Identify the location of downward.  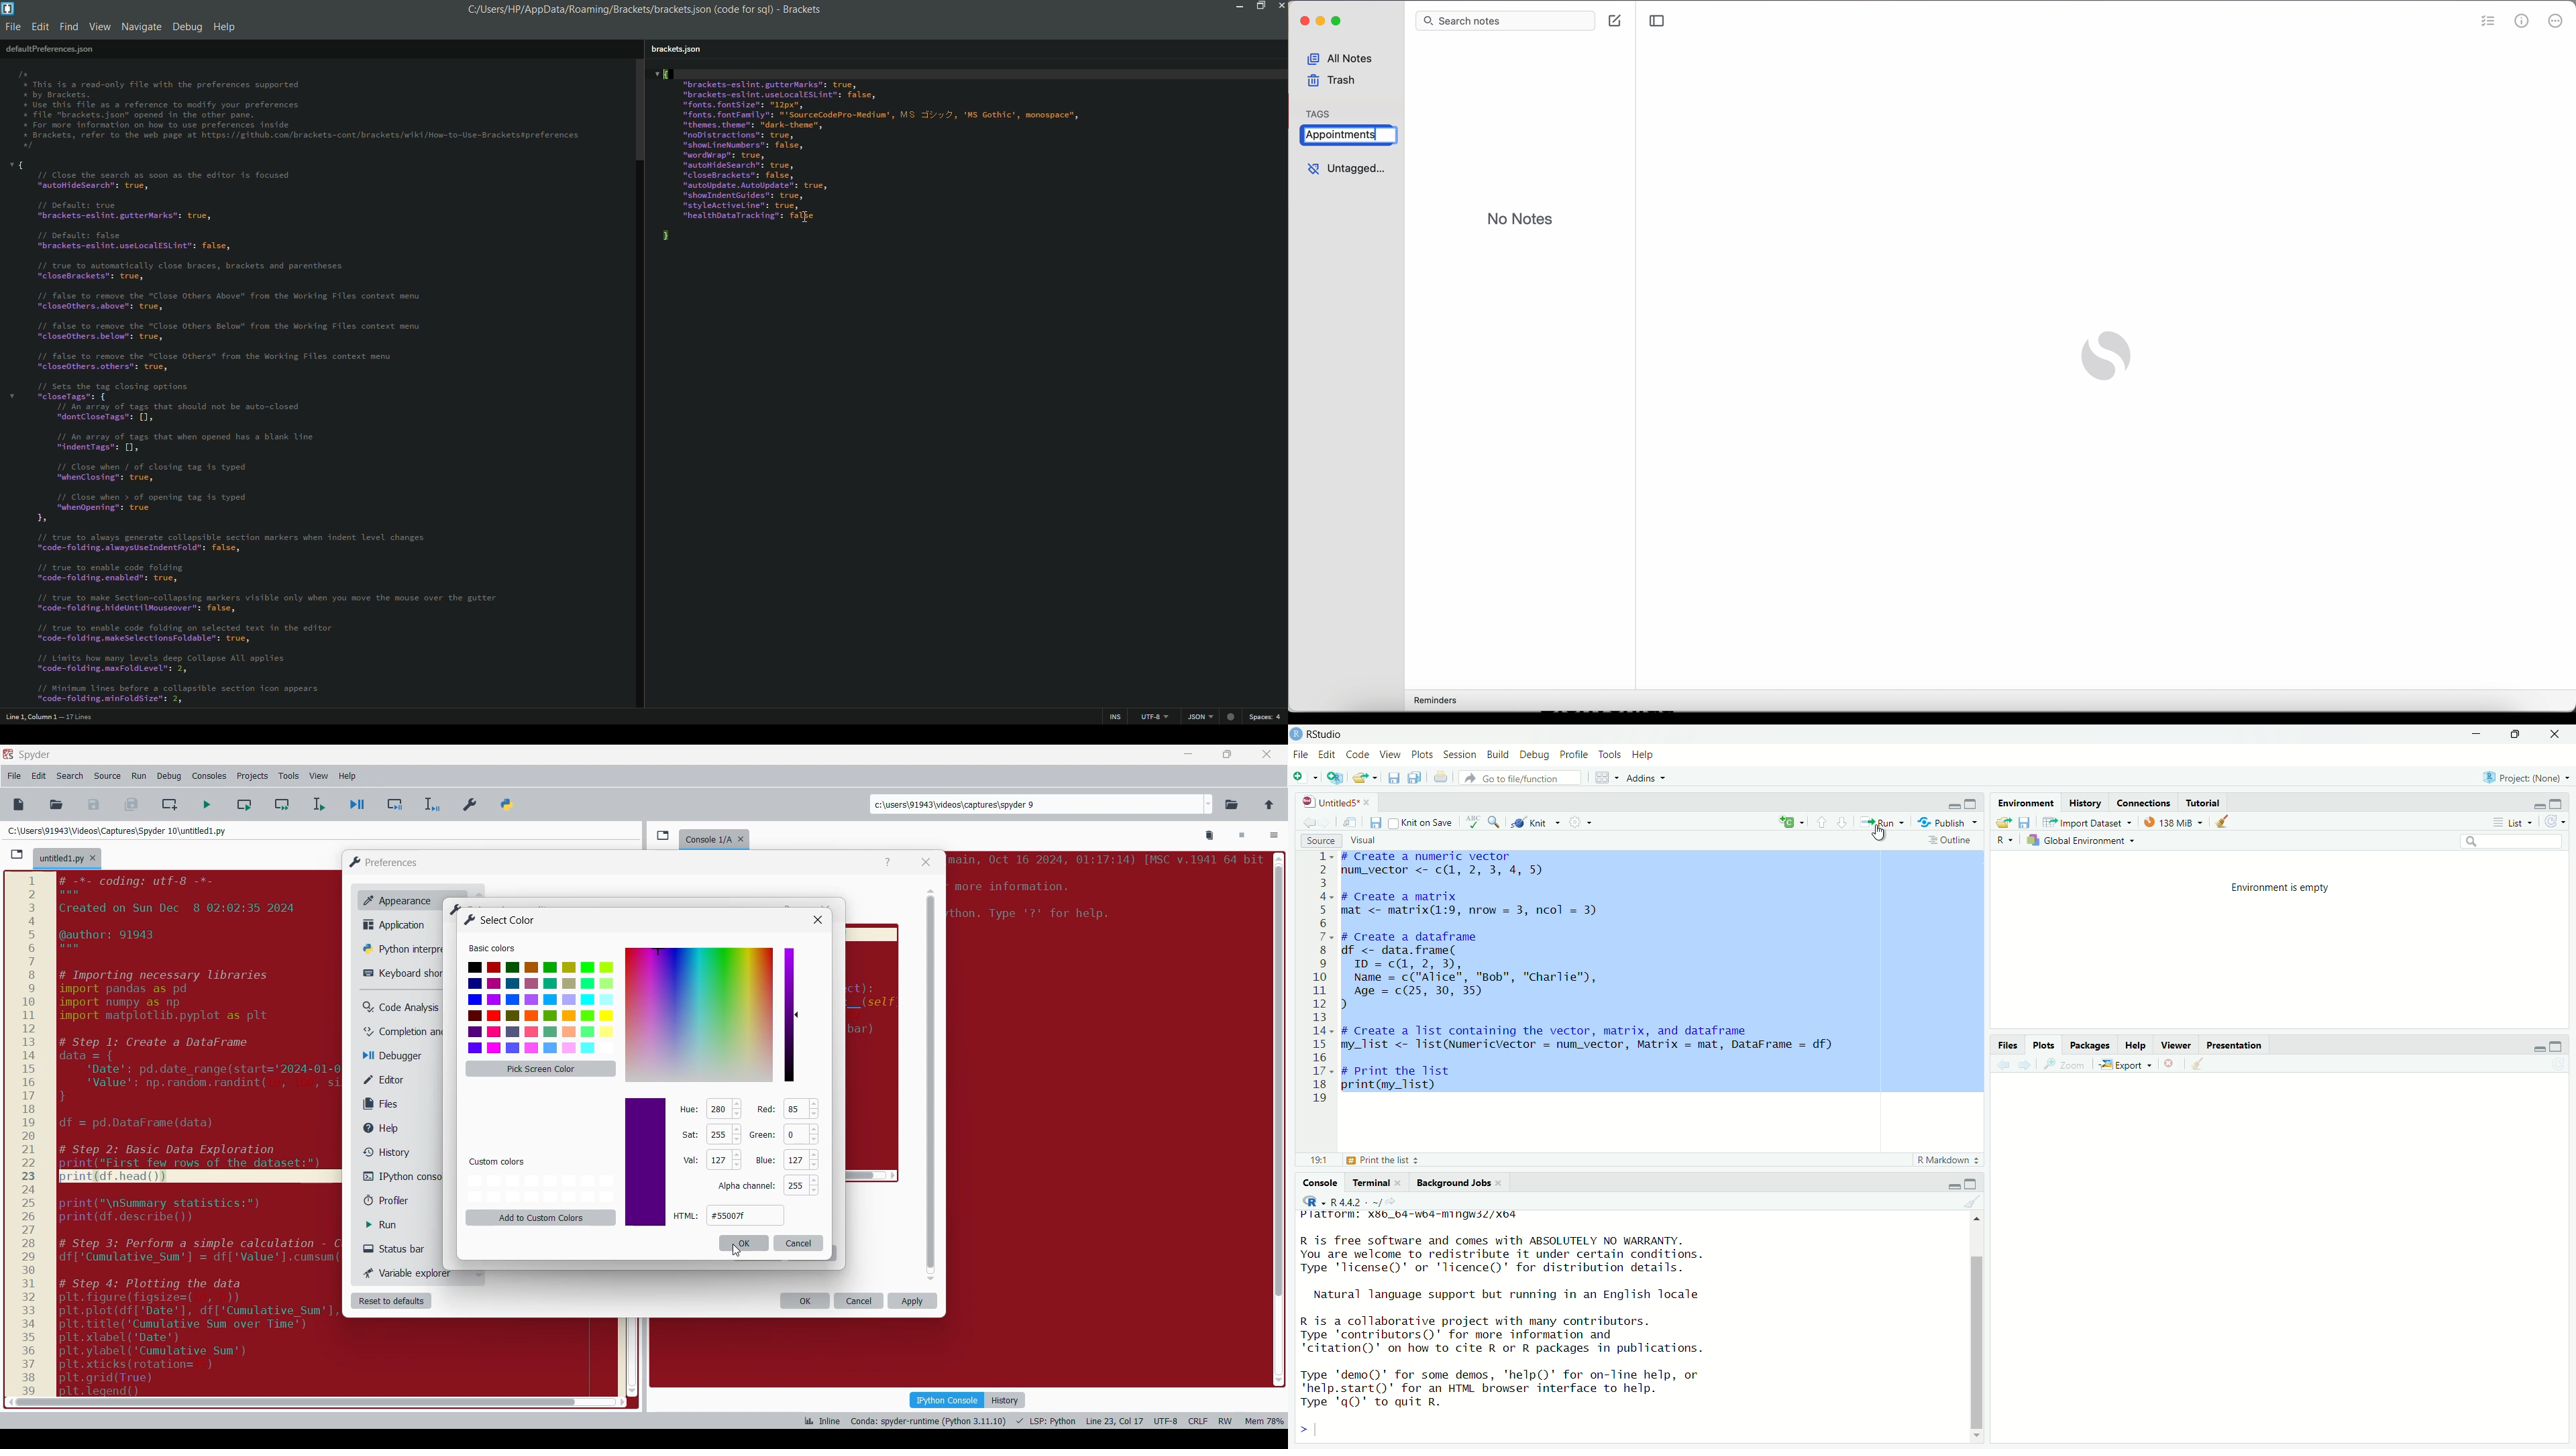
(1847, 822).